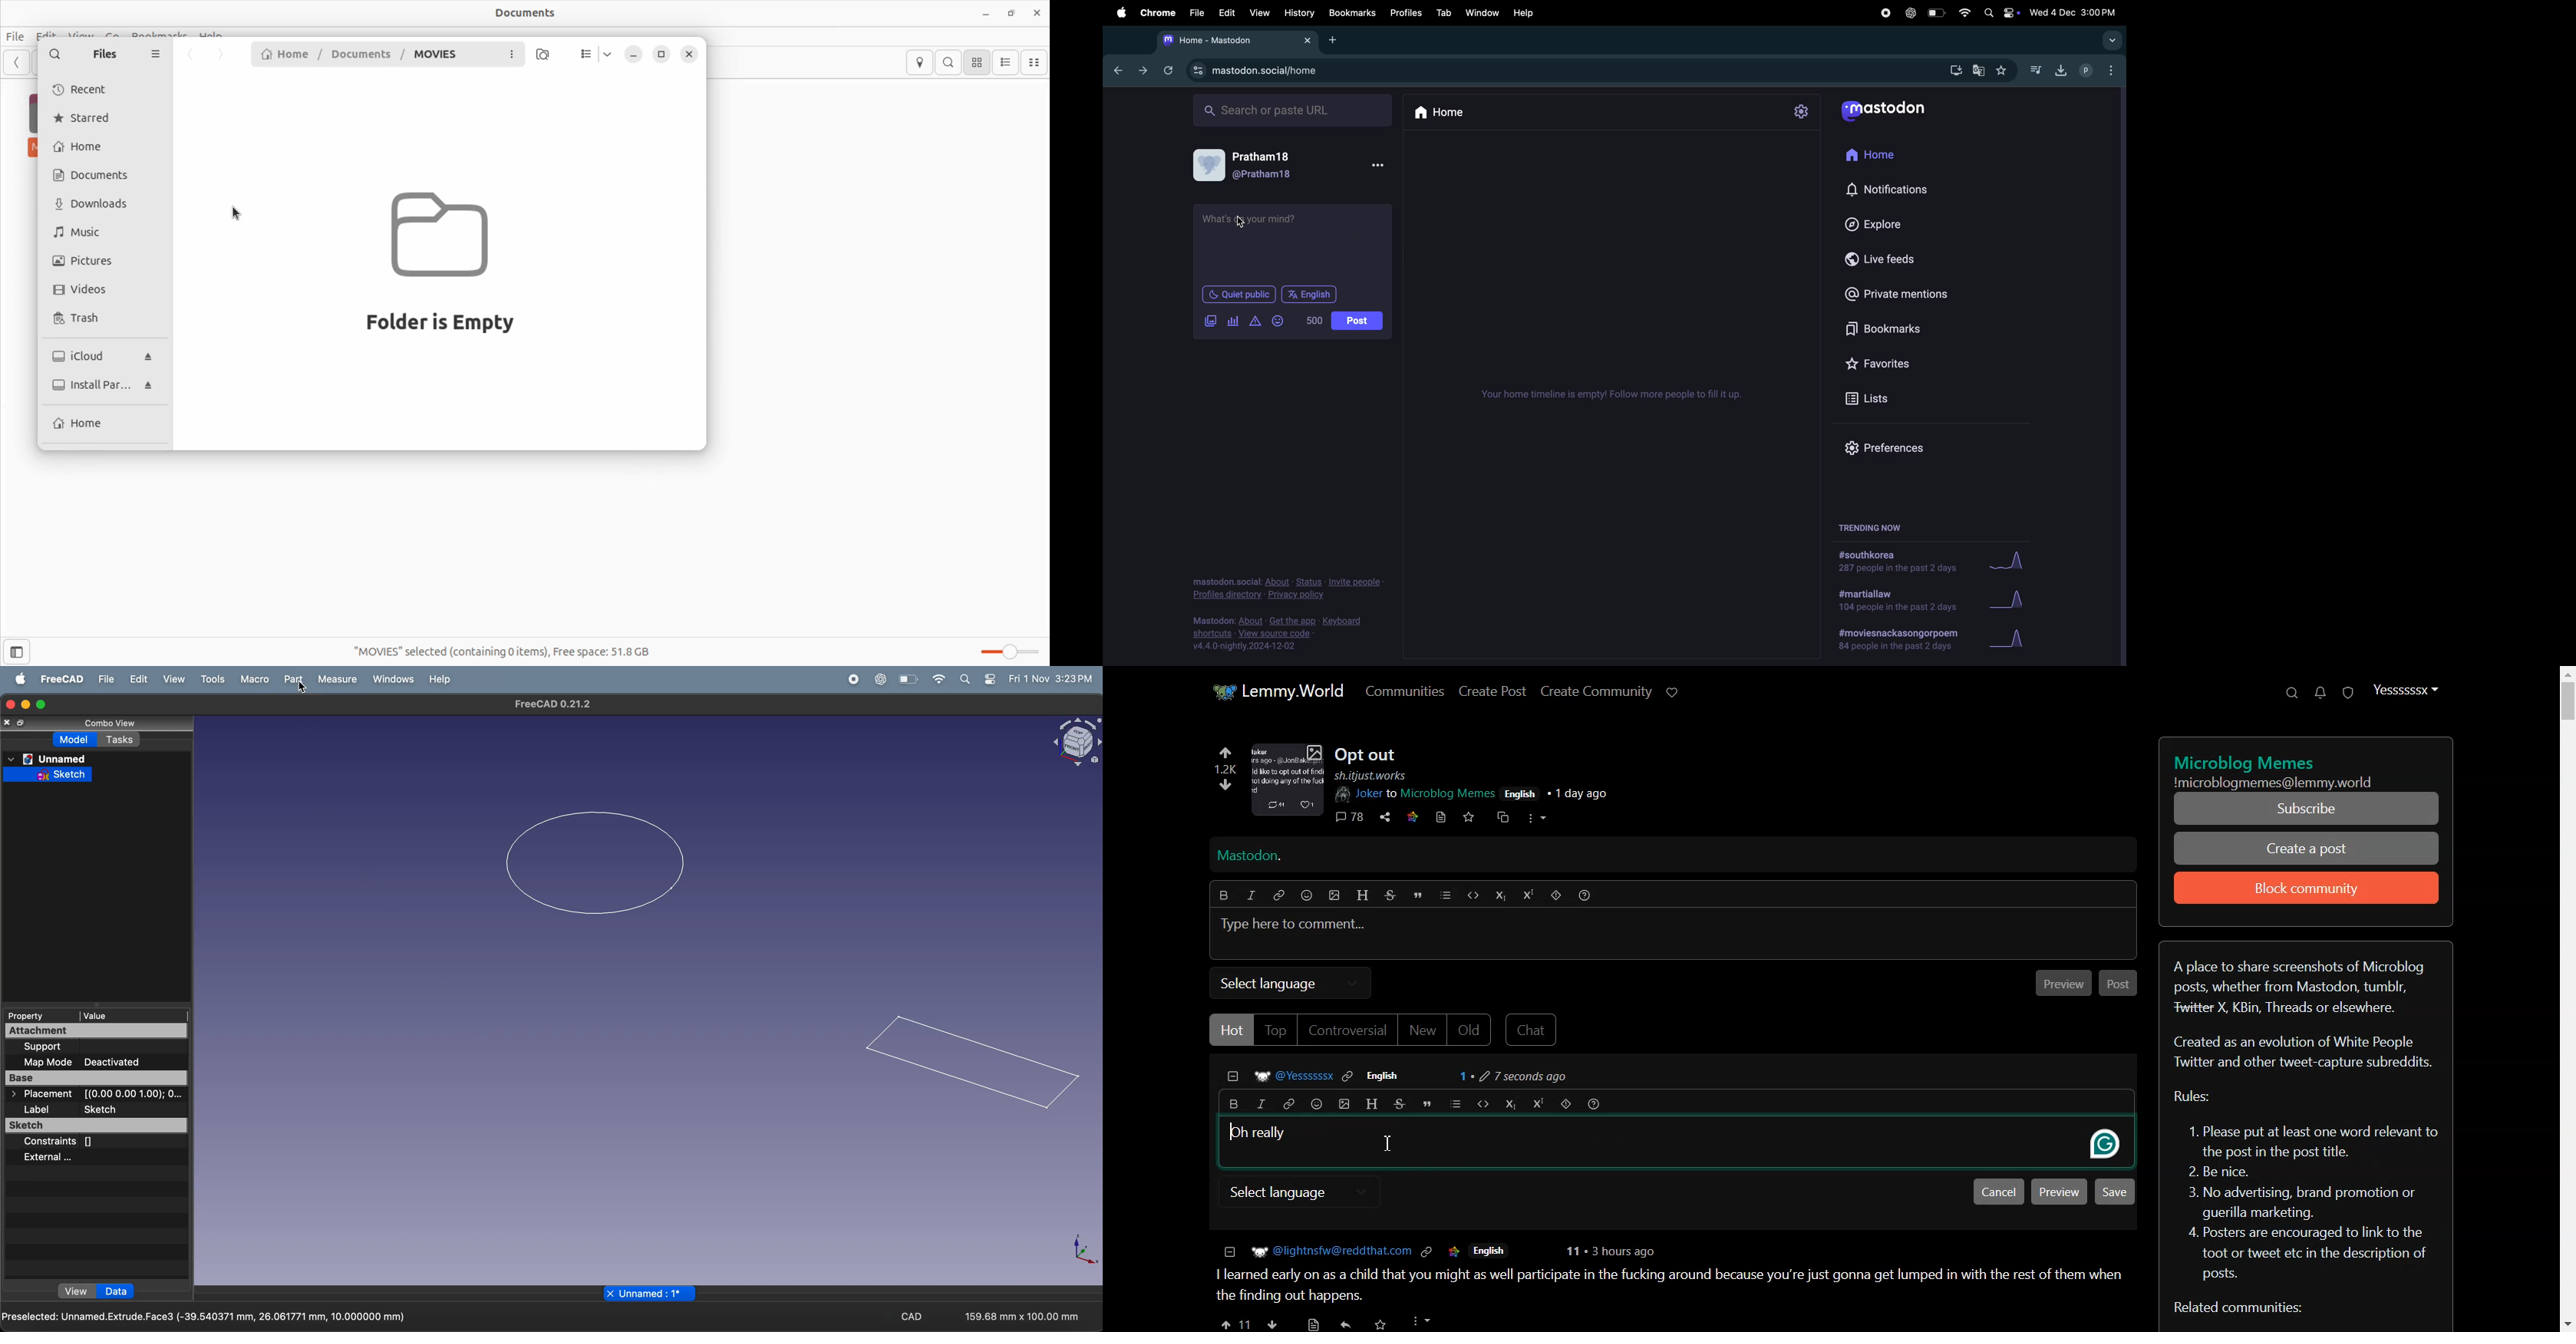 The height and width of the screenshot is (1344, 2576). Describe the element at coordinates (1527, 13) in the screenshot. I see `help` at that location.